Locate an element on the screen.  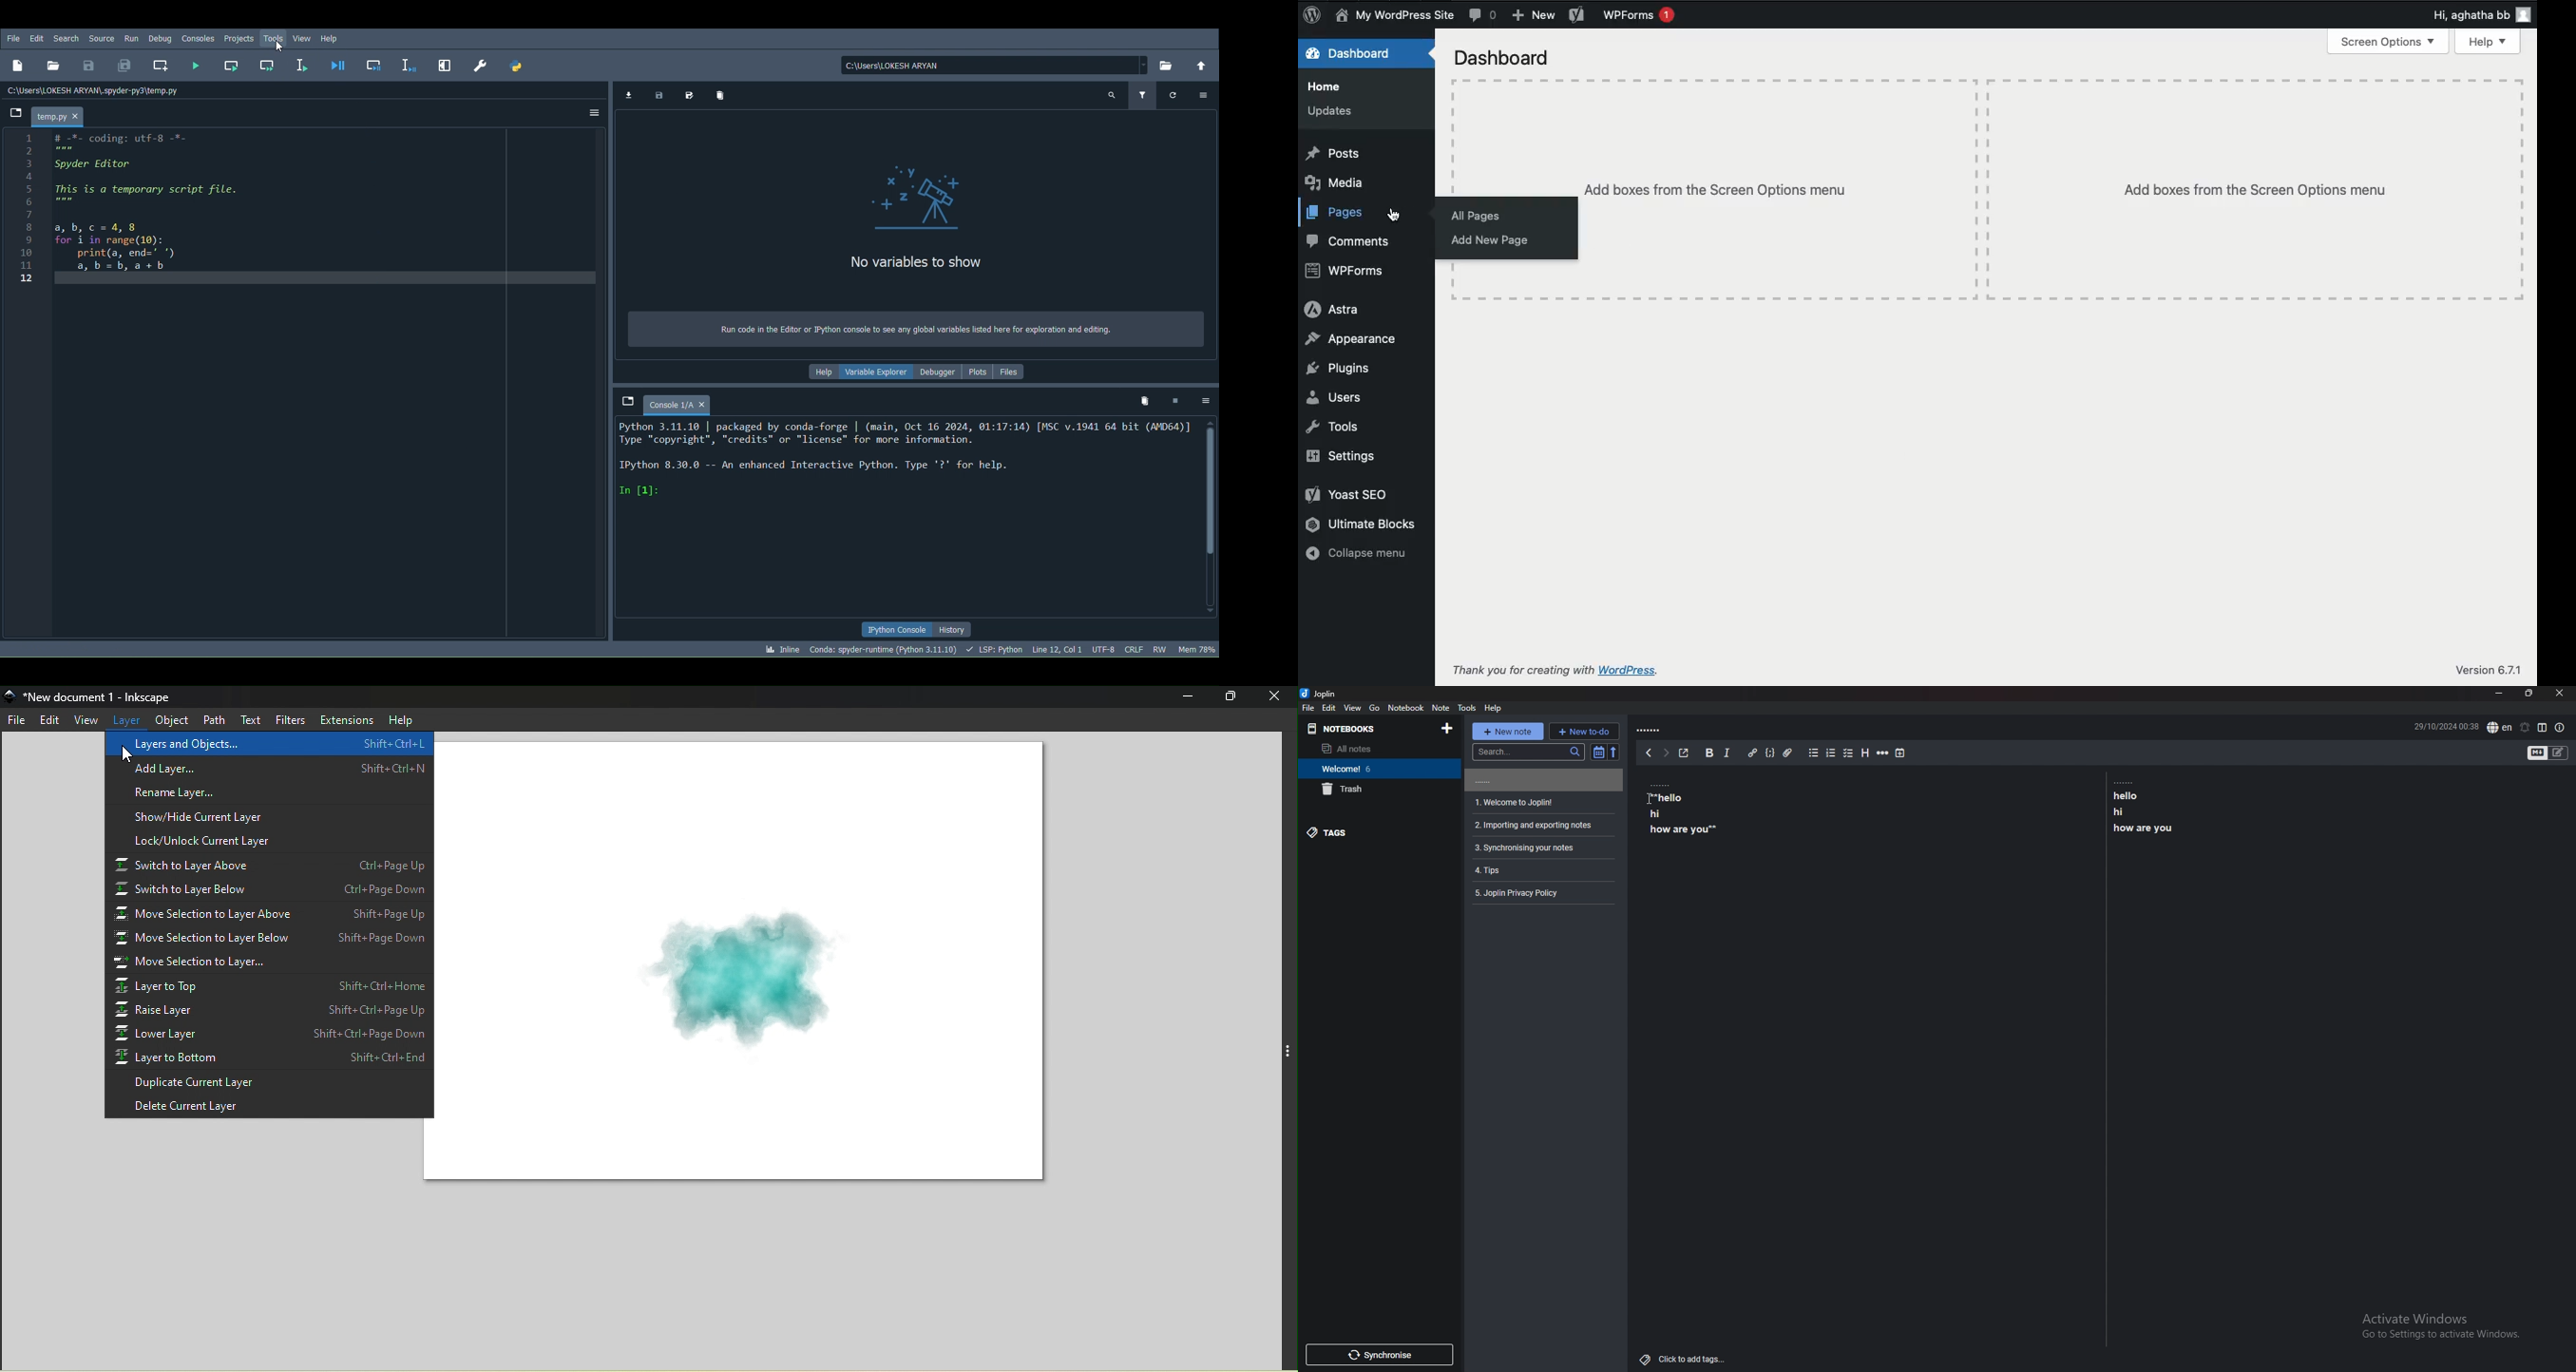
reverse sort order is located at coordinates (1615, 752).